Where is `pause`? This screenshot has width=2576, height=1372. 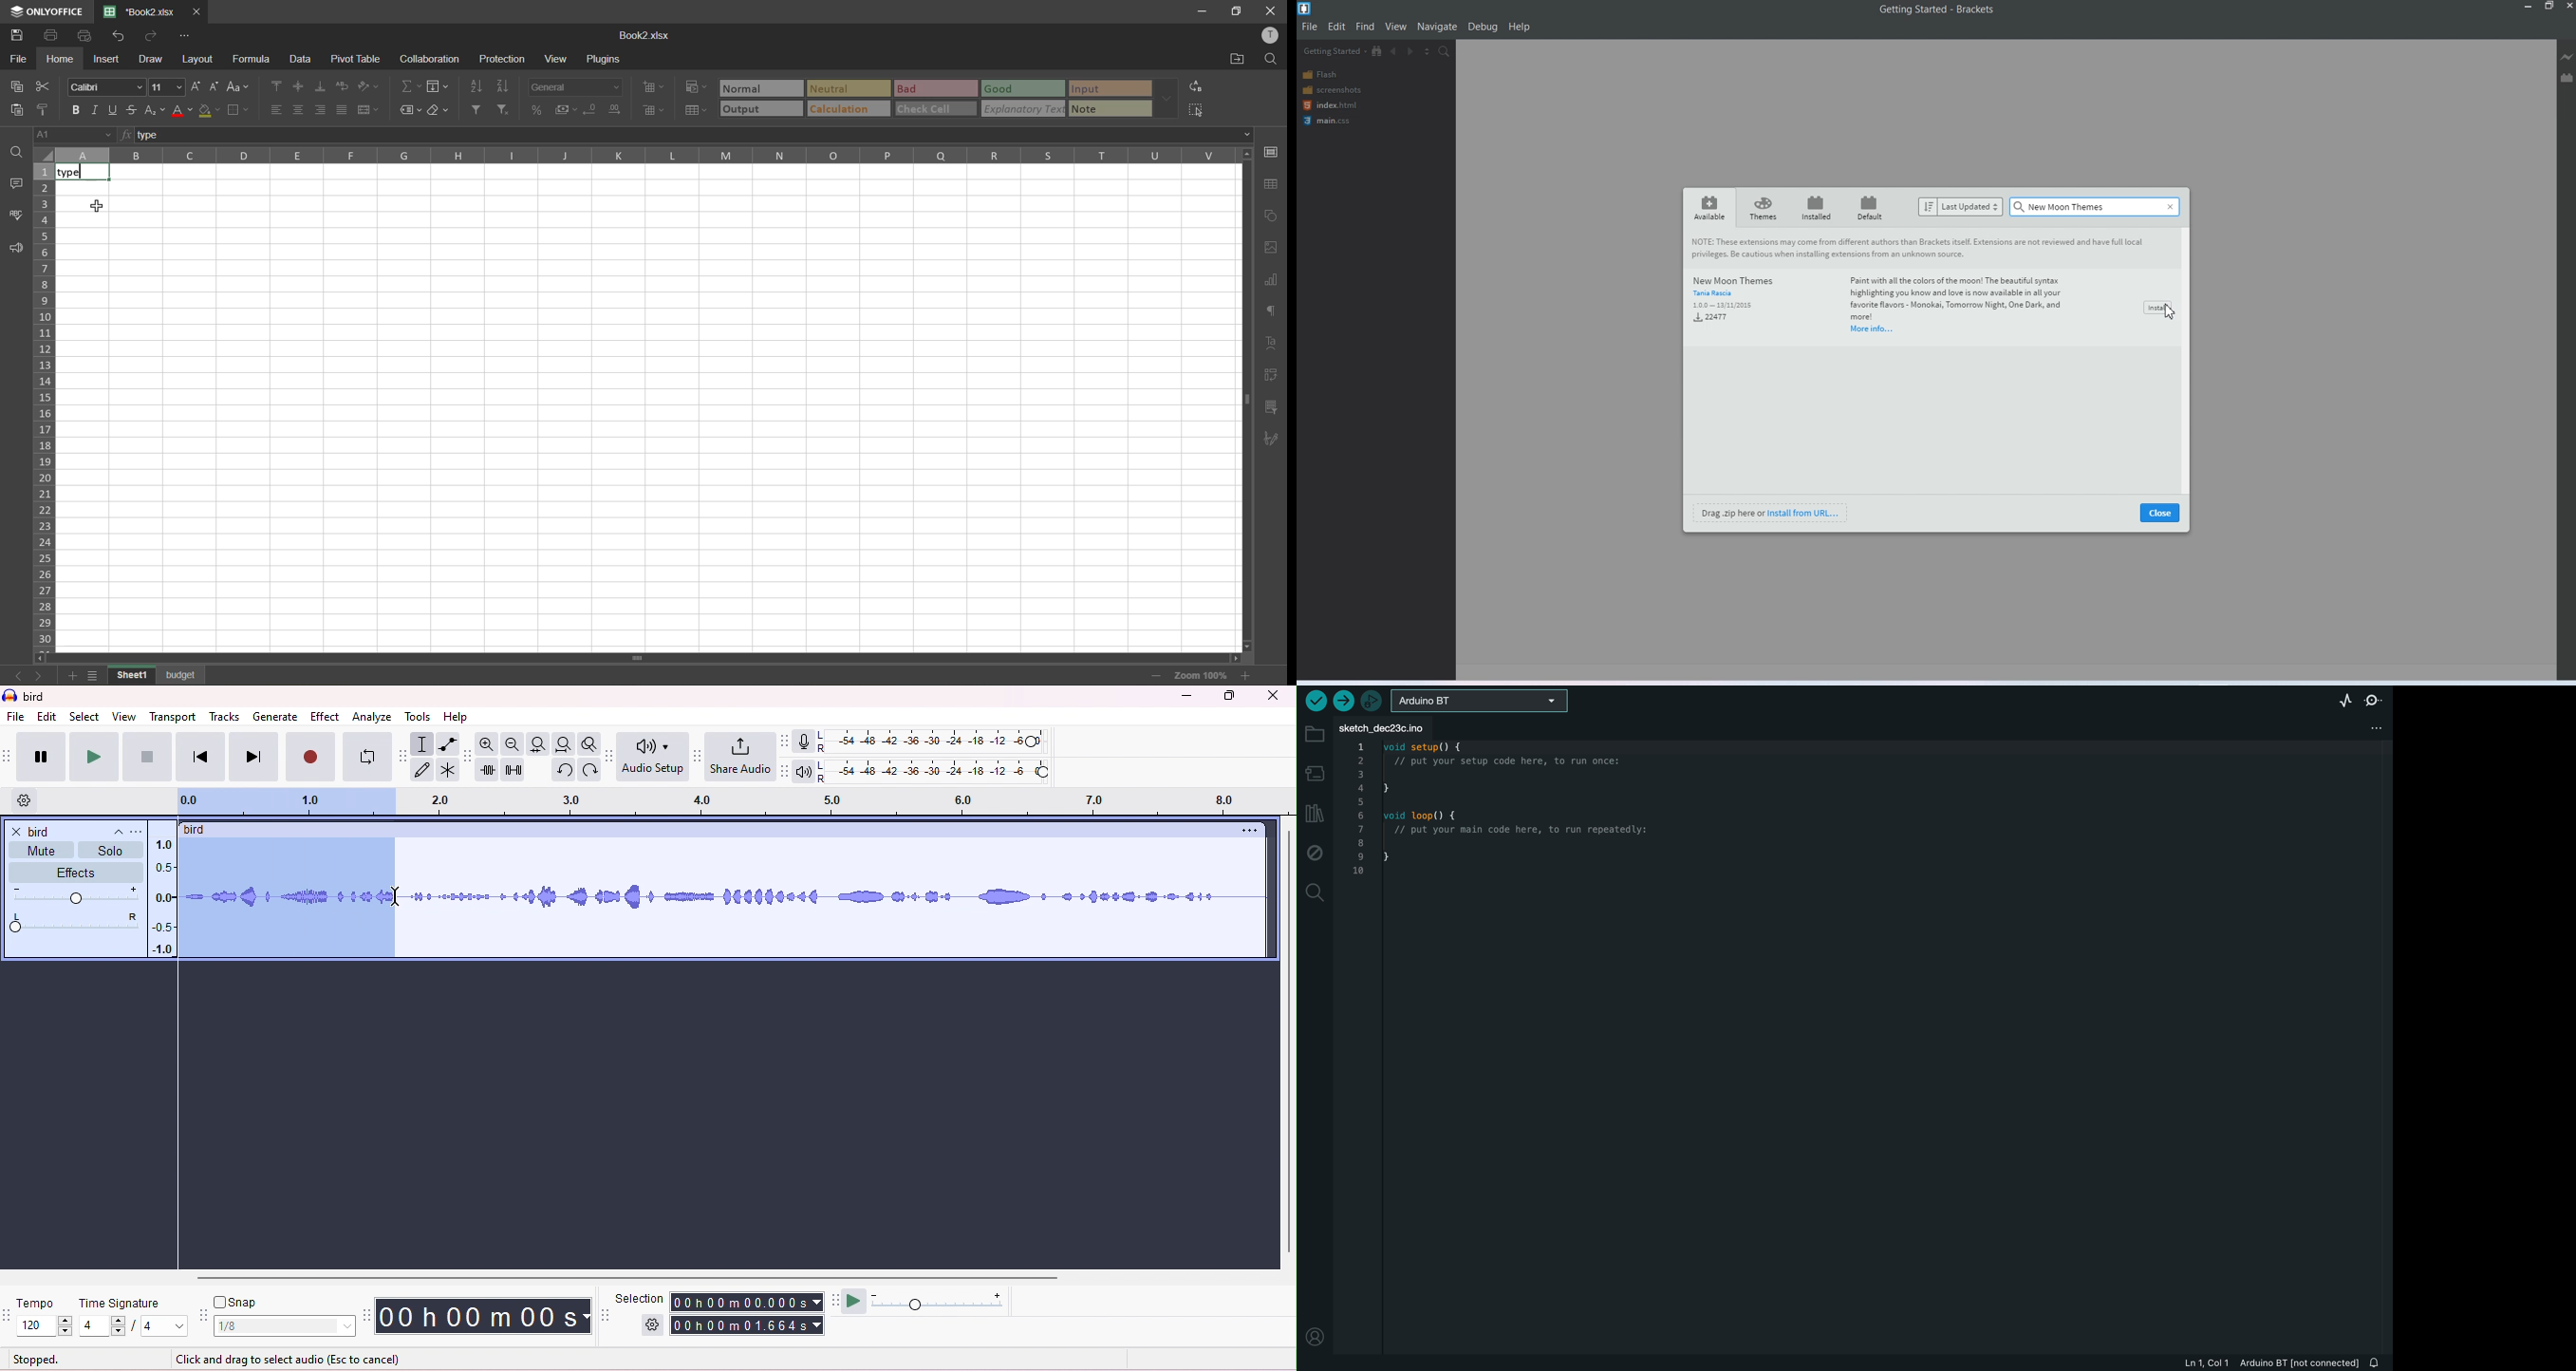
pause is located at coordinates (42, 757).